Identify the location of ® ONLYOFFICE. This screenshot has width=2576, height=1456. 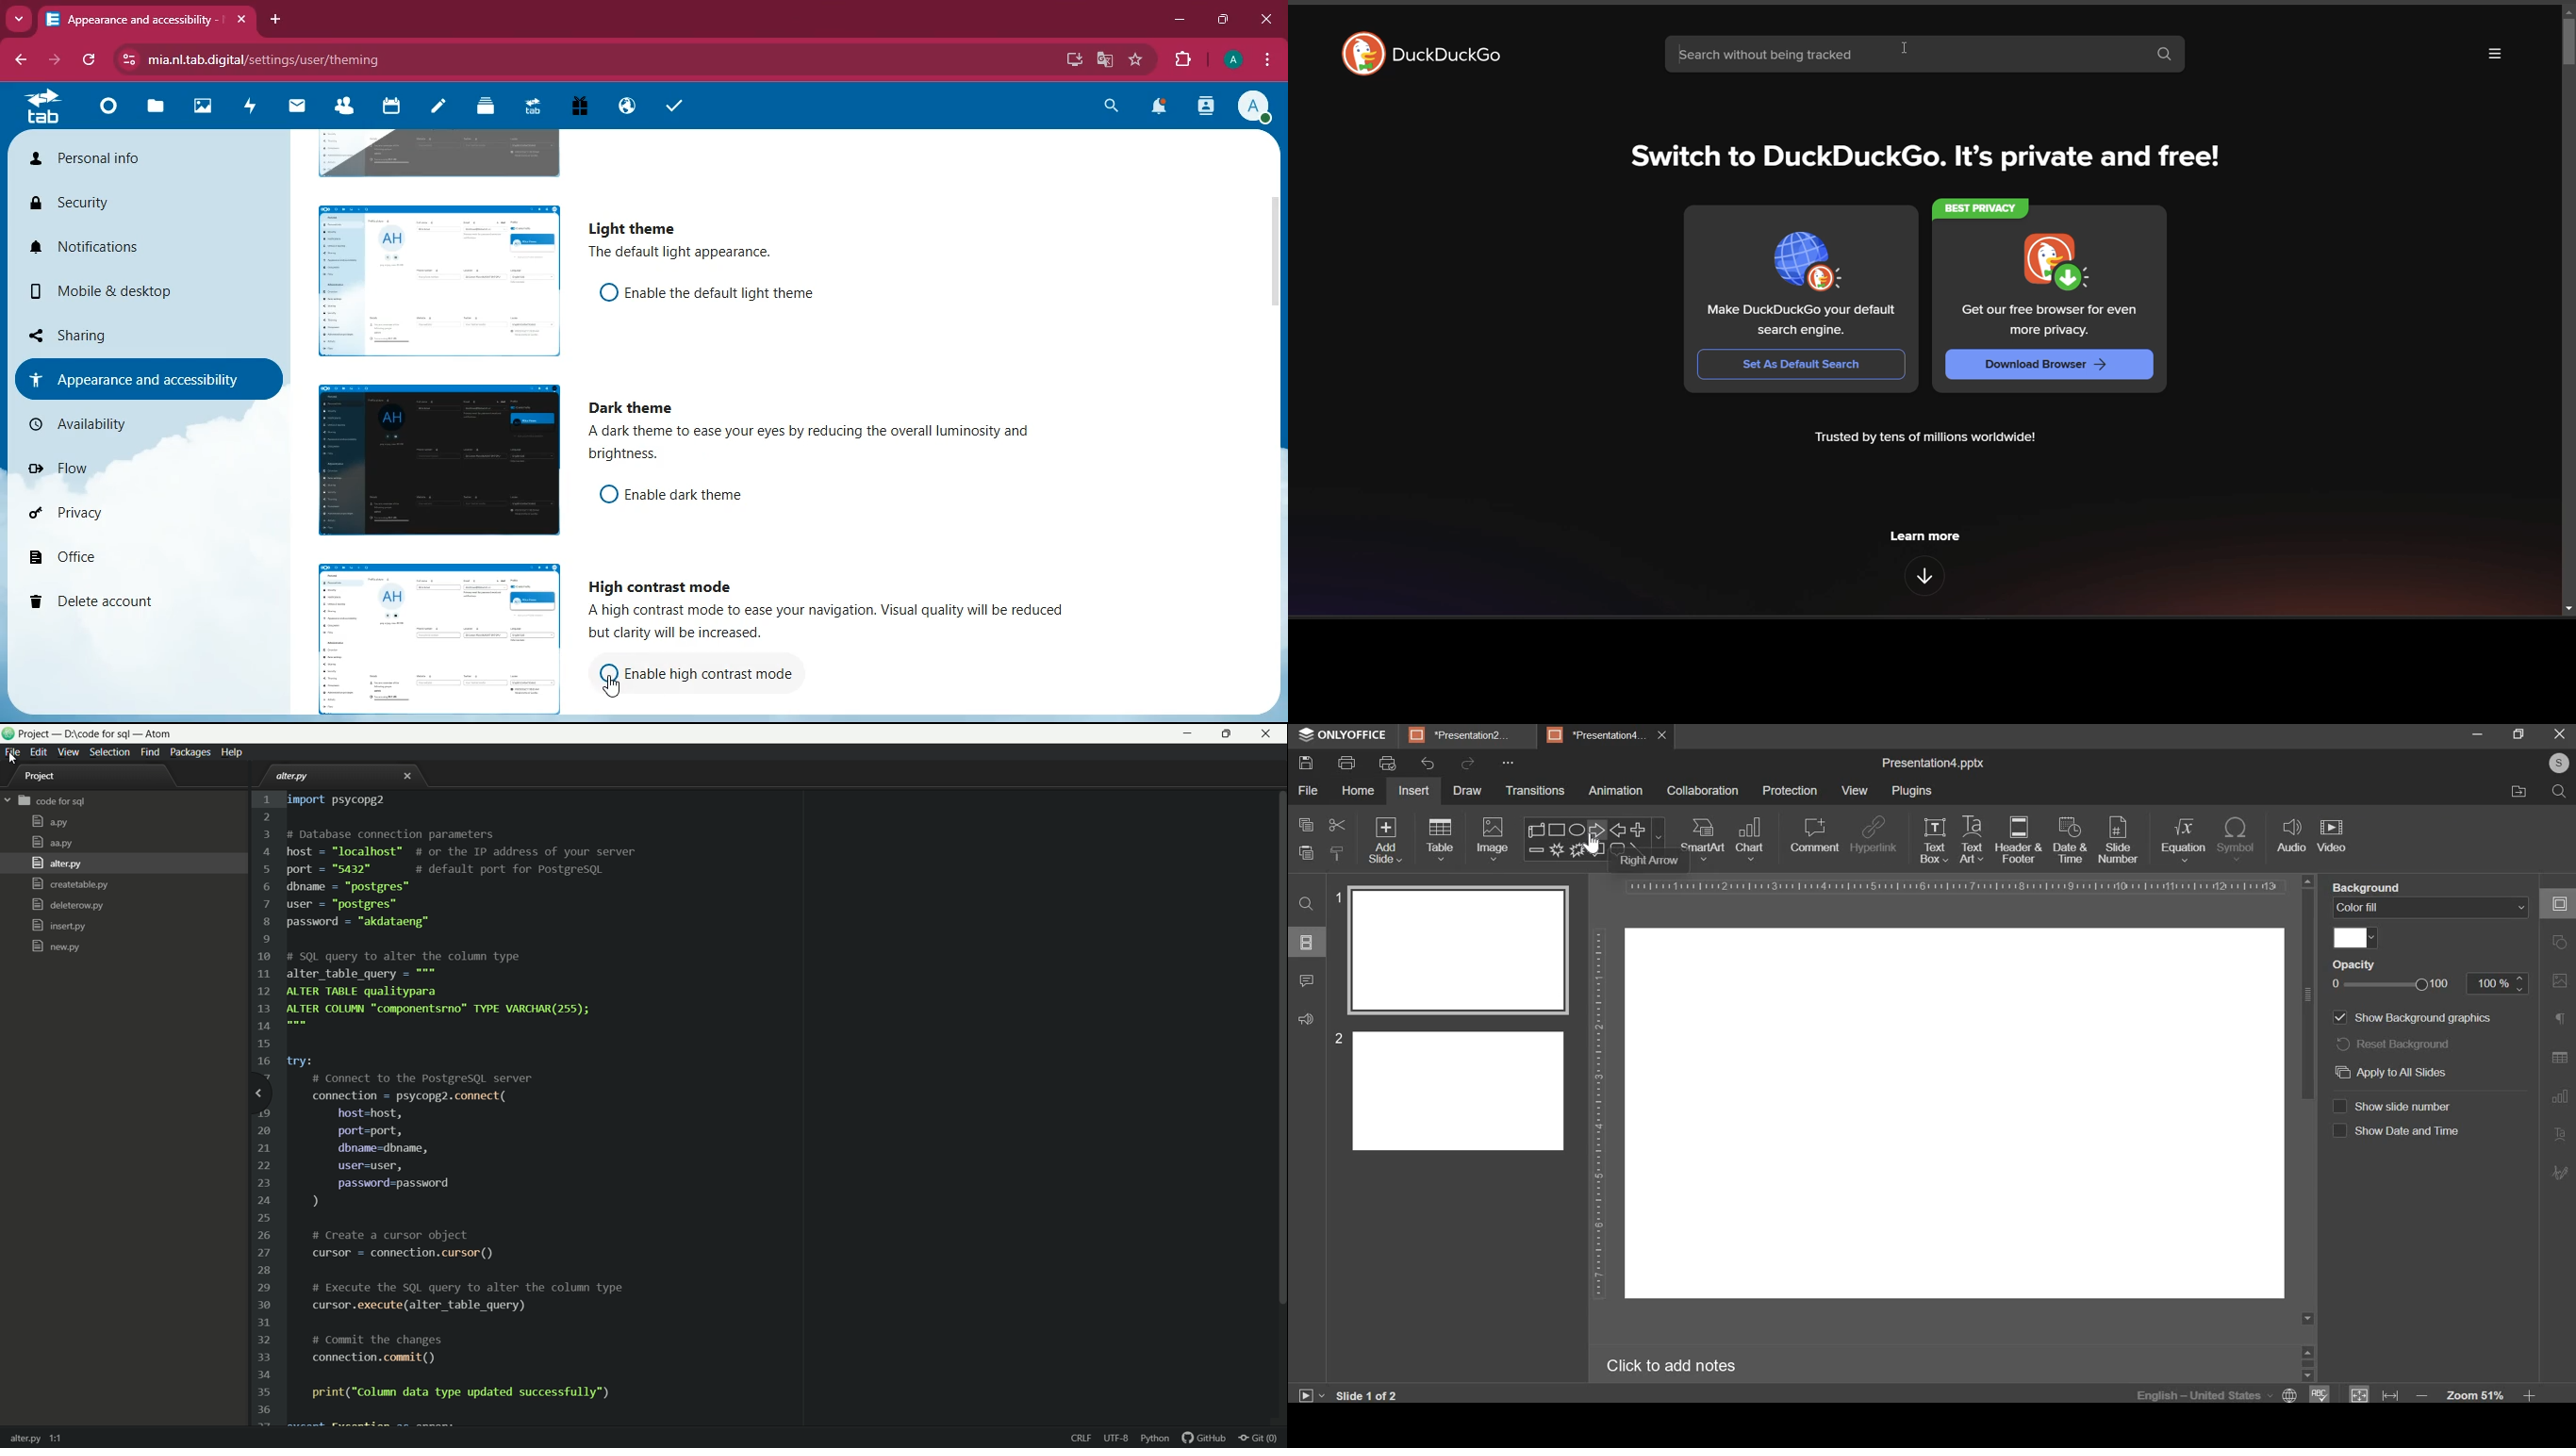
(1345, 735).